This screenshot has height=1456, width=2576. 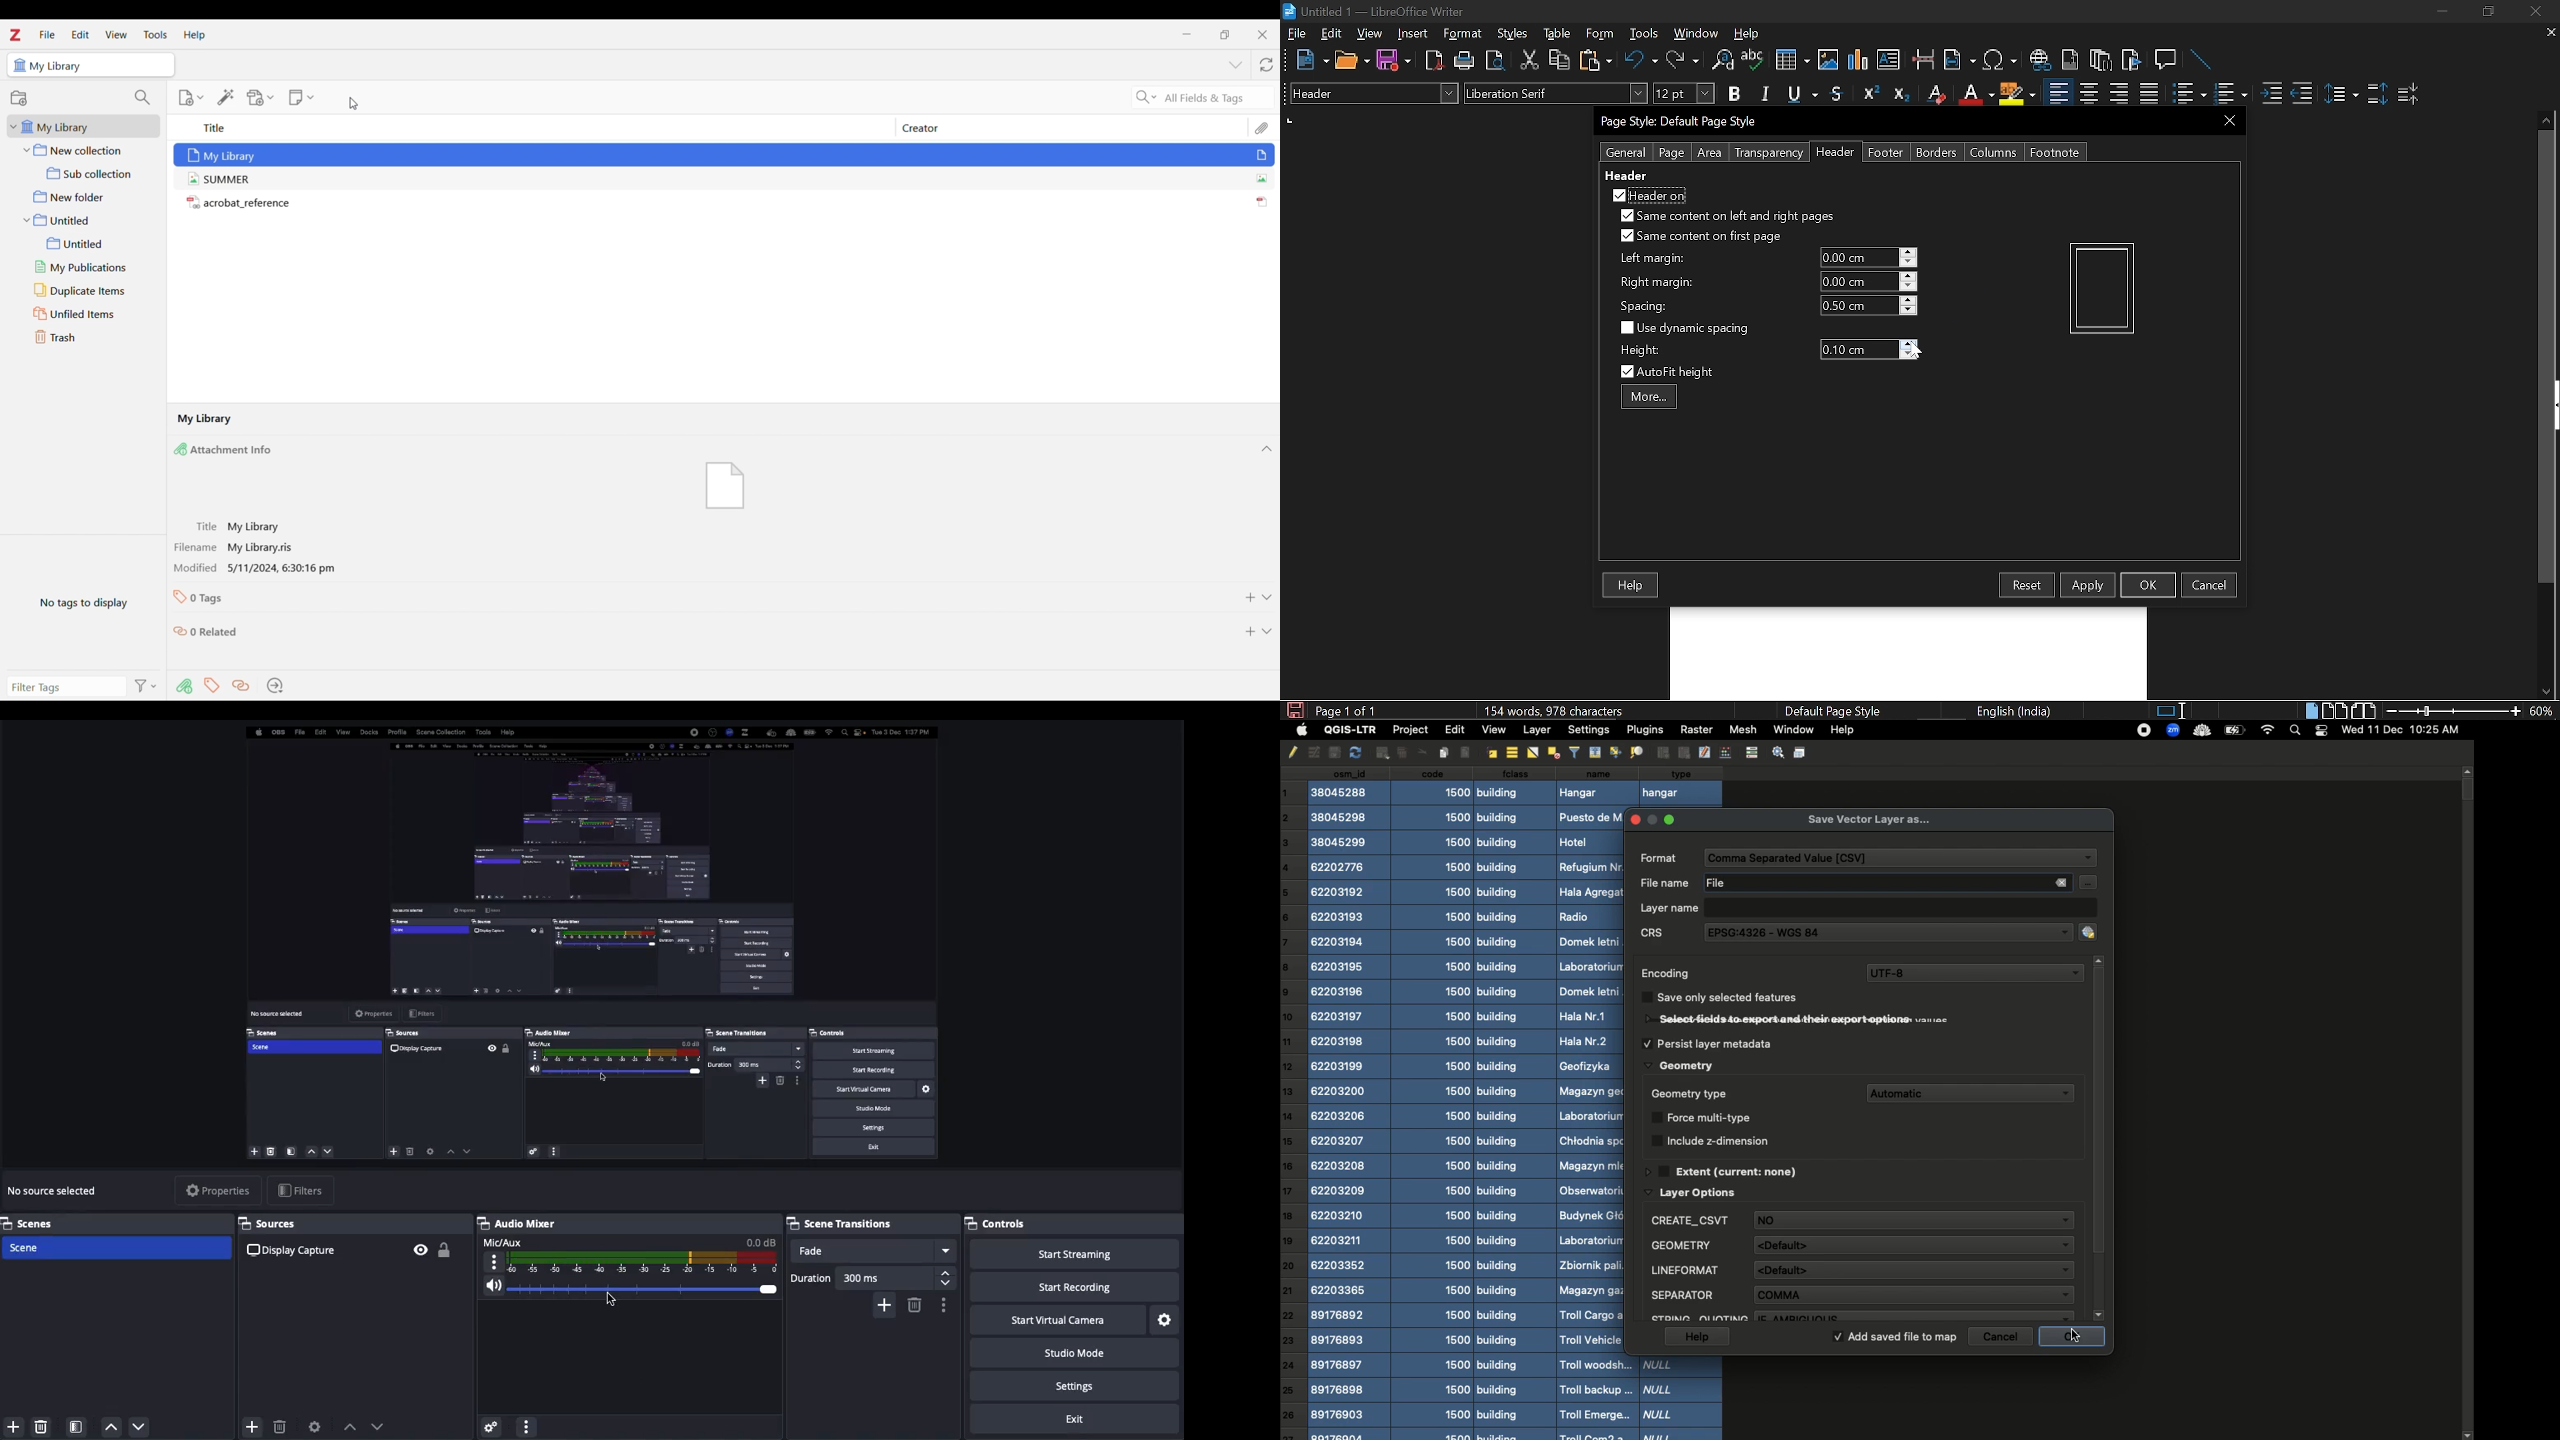 What do you see at coordinates (223, 152) in the screenshot?
I see `My library` at bounding box center [223, 152].